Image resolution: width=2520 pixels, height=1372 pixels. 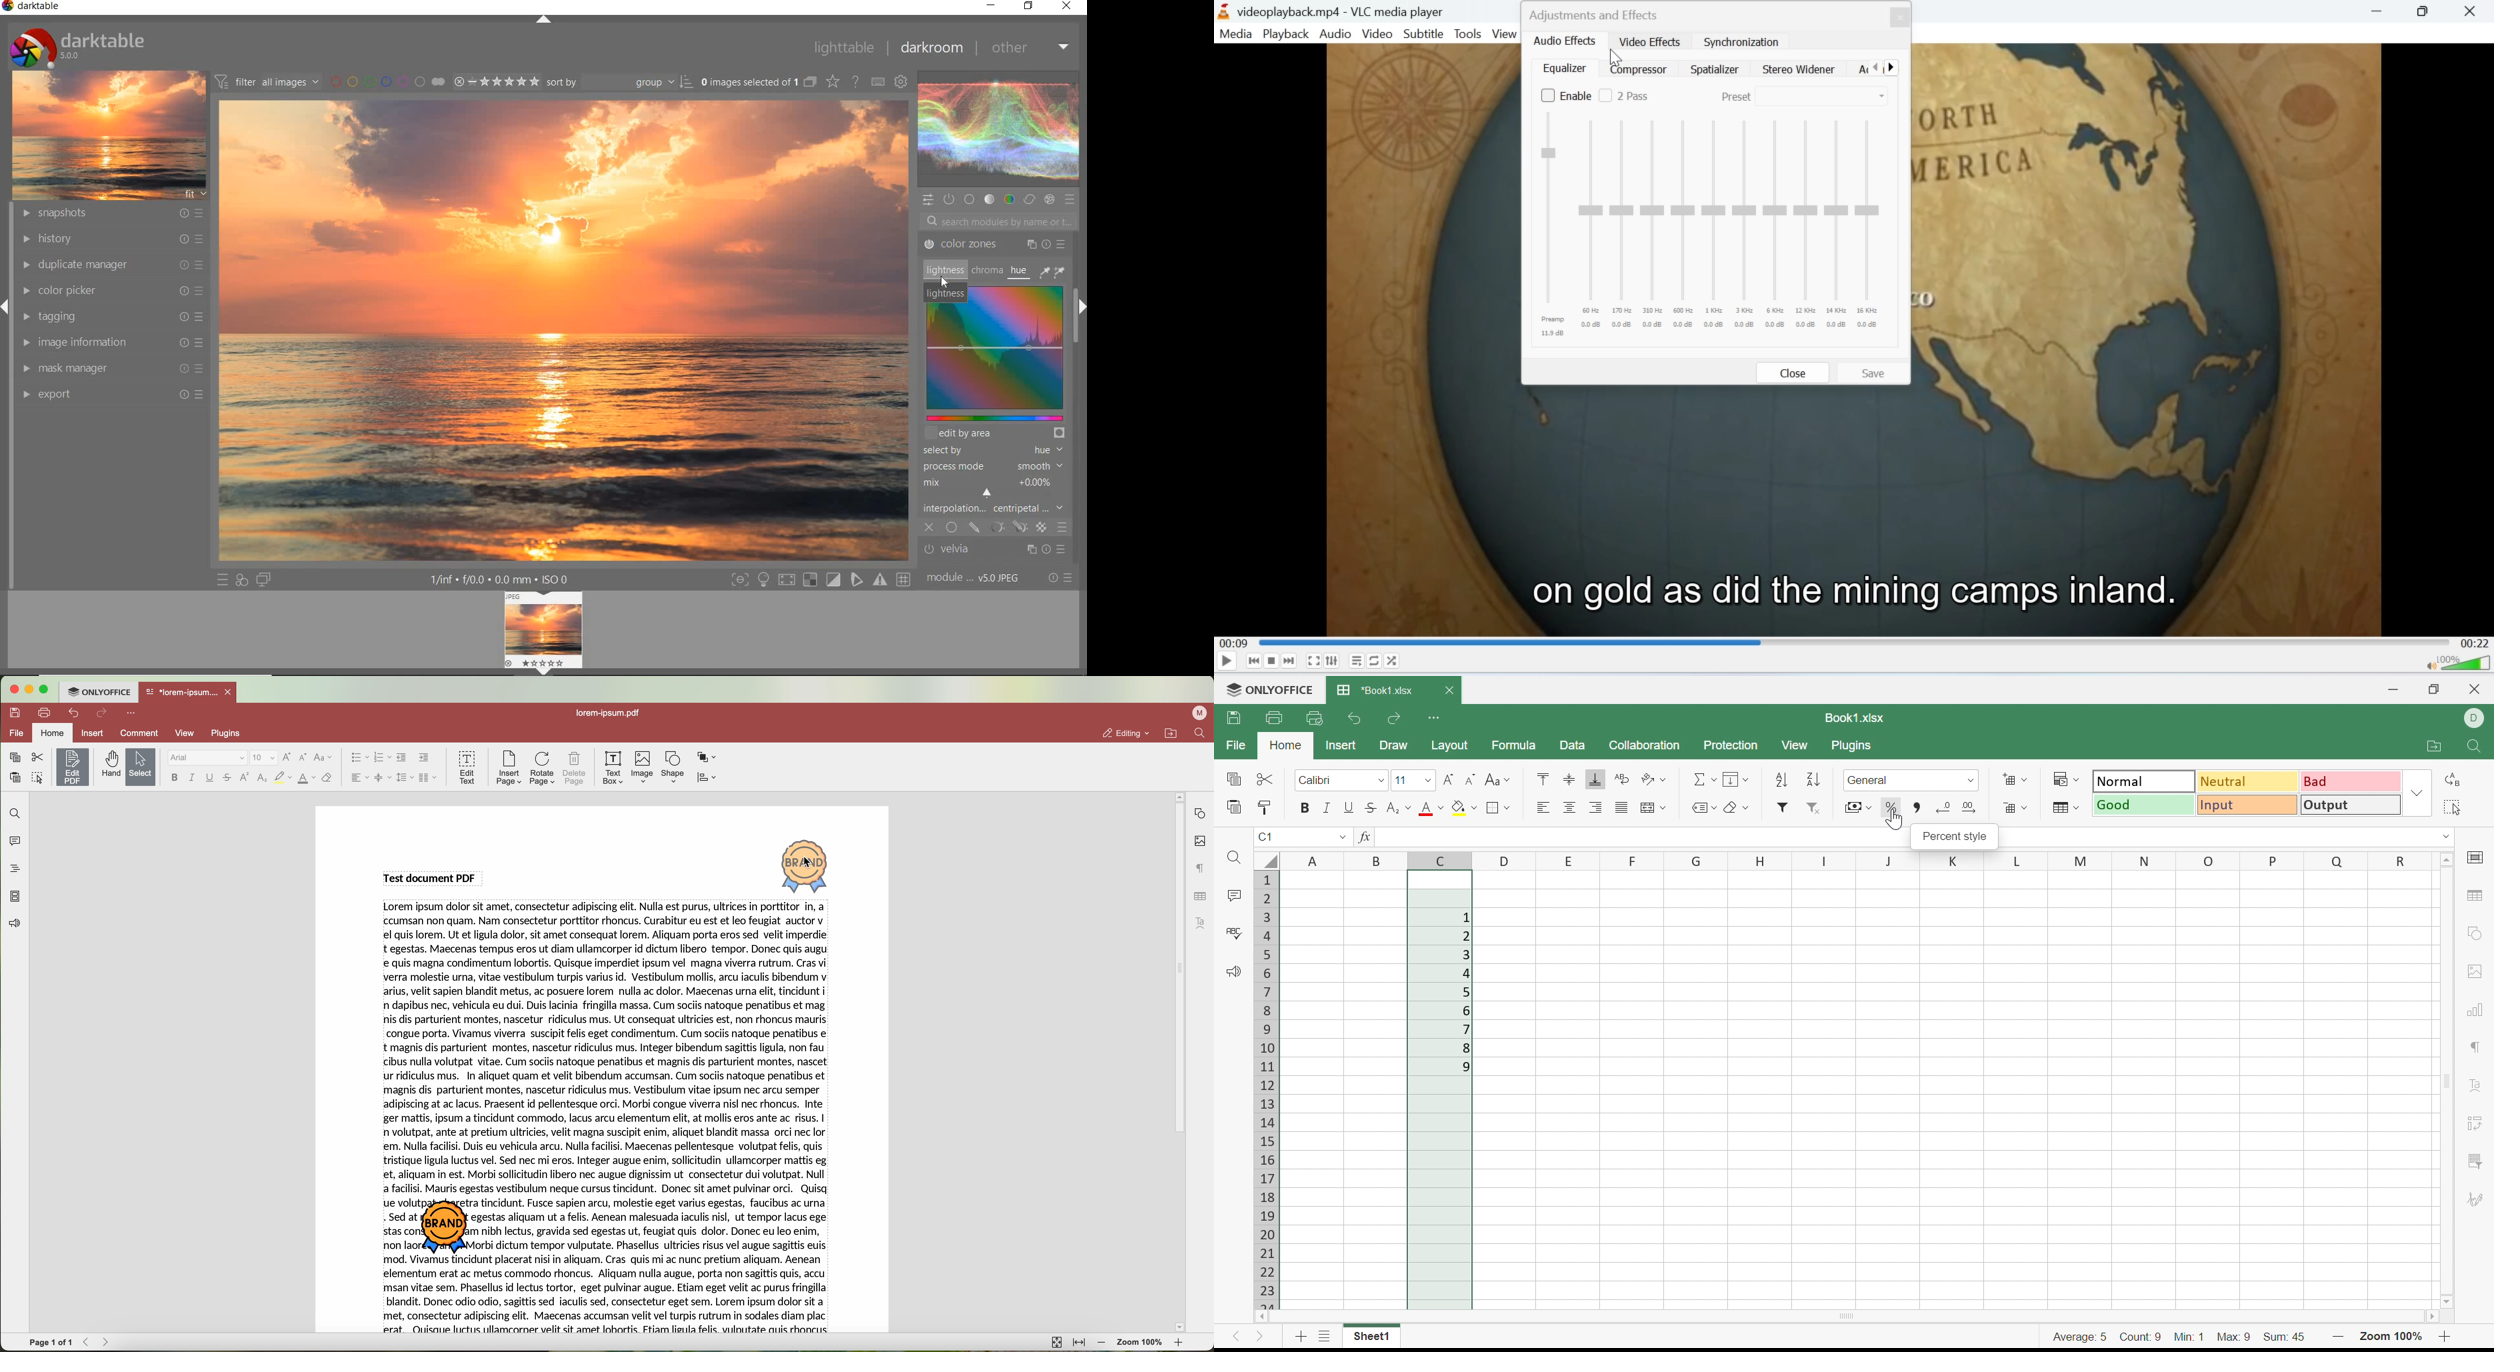 What do you see at coordinates (2352, 805) in the screenshot?
I see `Output` at bounding box center [2352, 805].